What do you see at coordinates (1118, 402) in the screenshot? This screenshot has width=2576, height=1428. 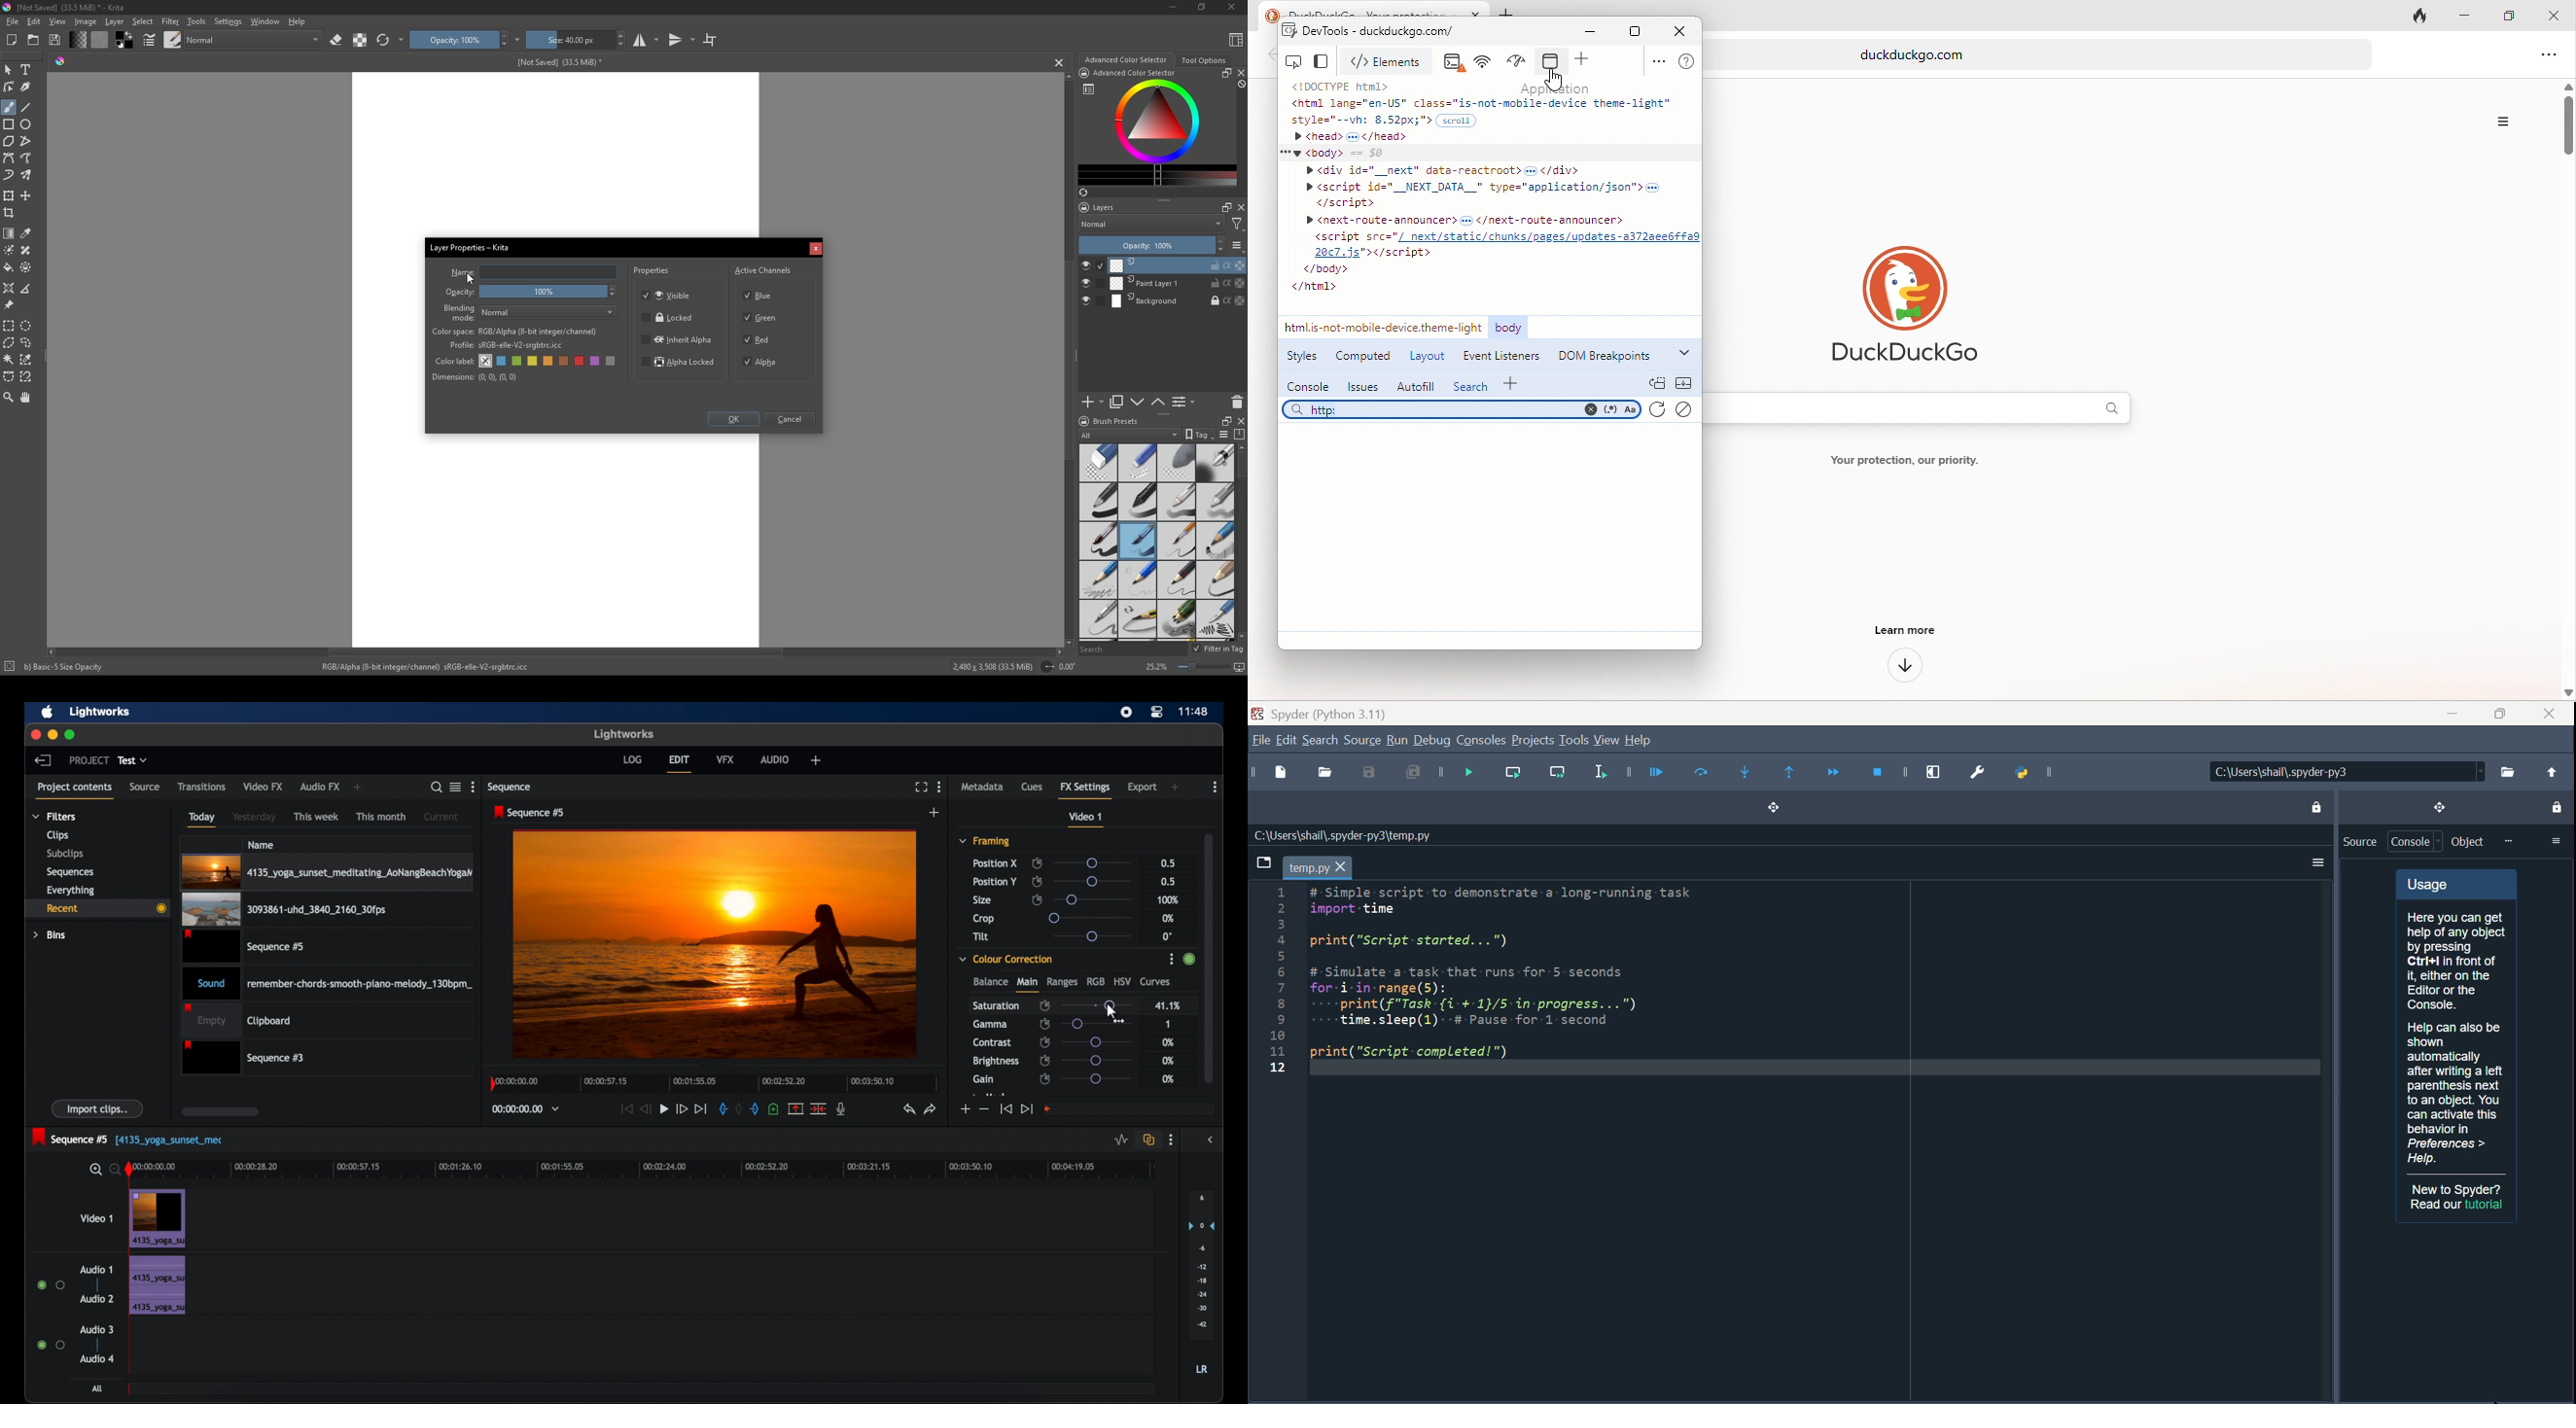 I see `copy` at bounding box center [1118, 402].